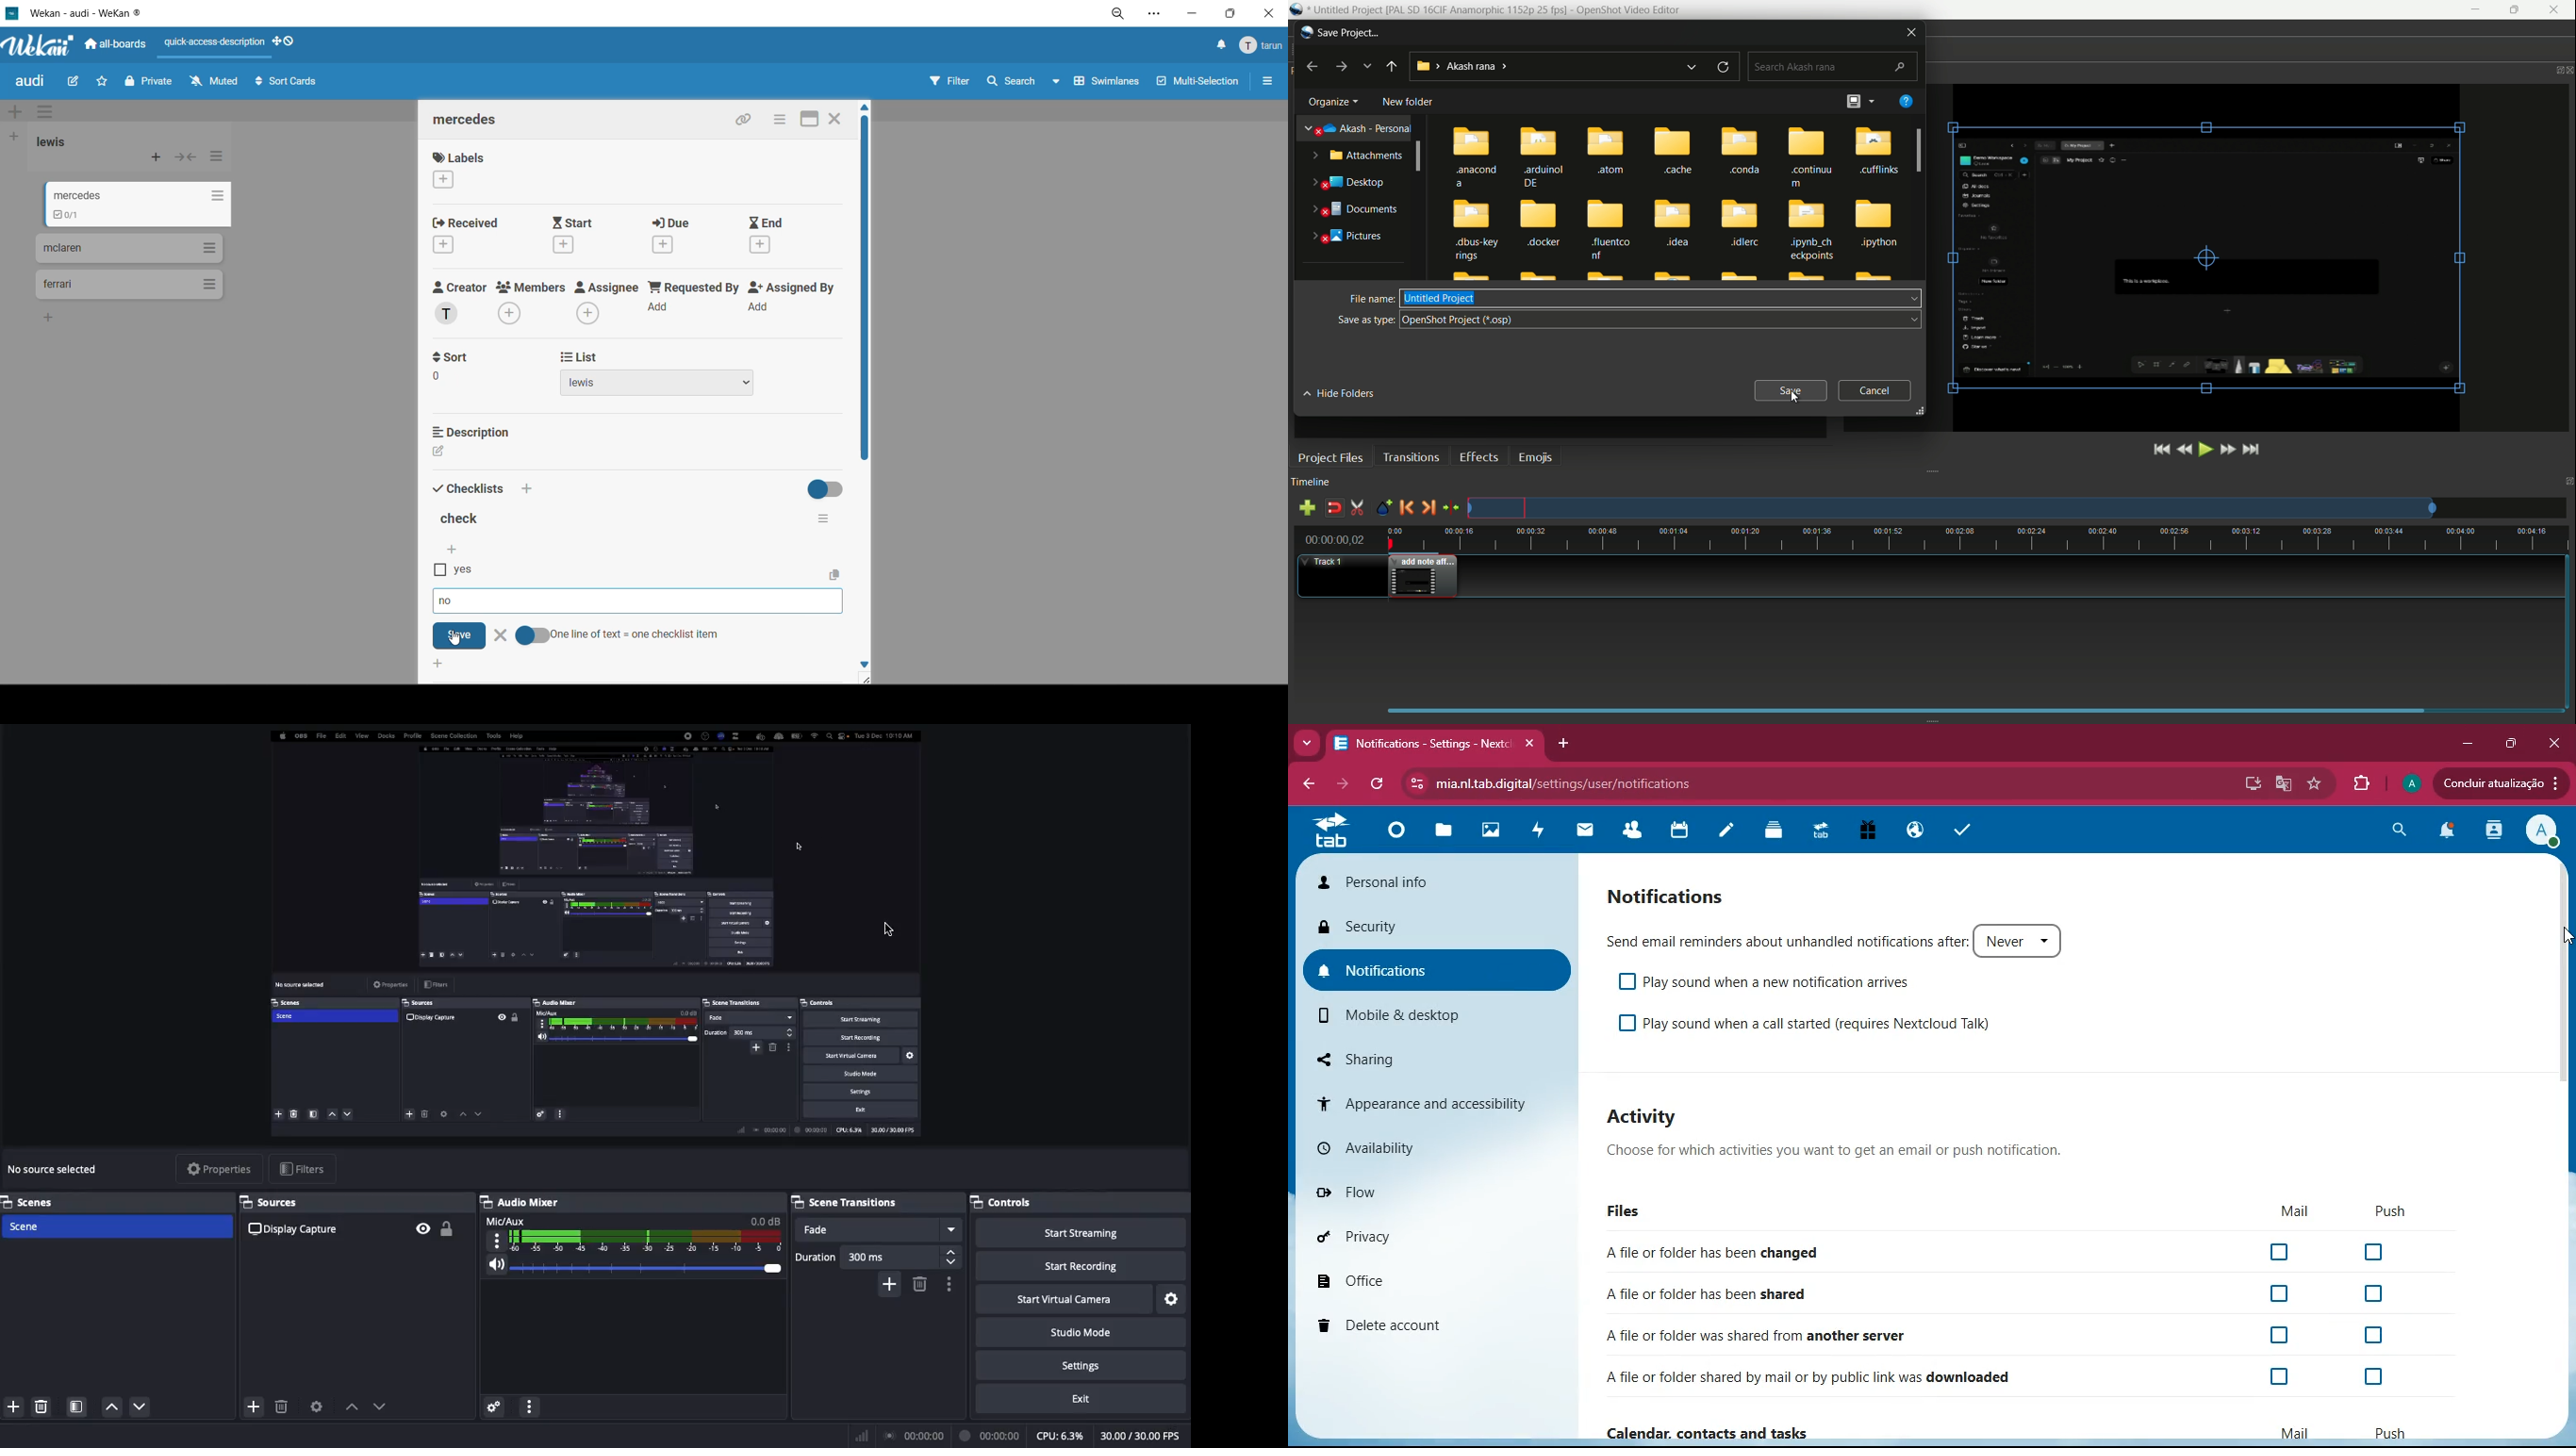 This screenshot has height=1456, width=2576. I want to click on privacy, so click(1417, 1238).